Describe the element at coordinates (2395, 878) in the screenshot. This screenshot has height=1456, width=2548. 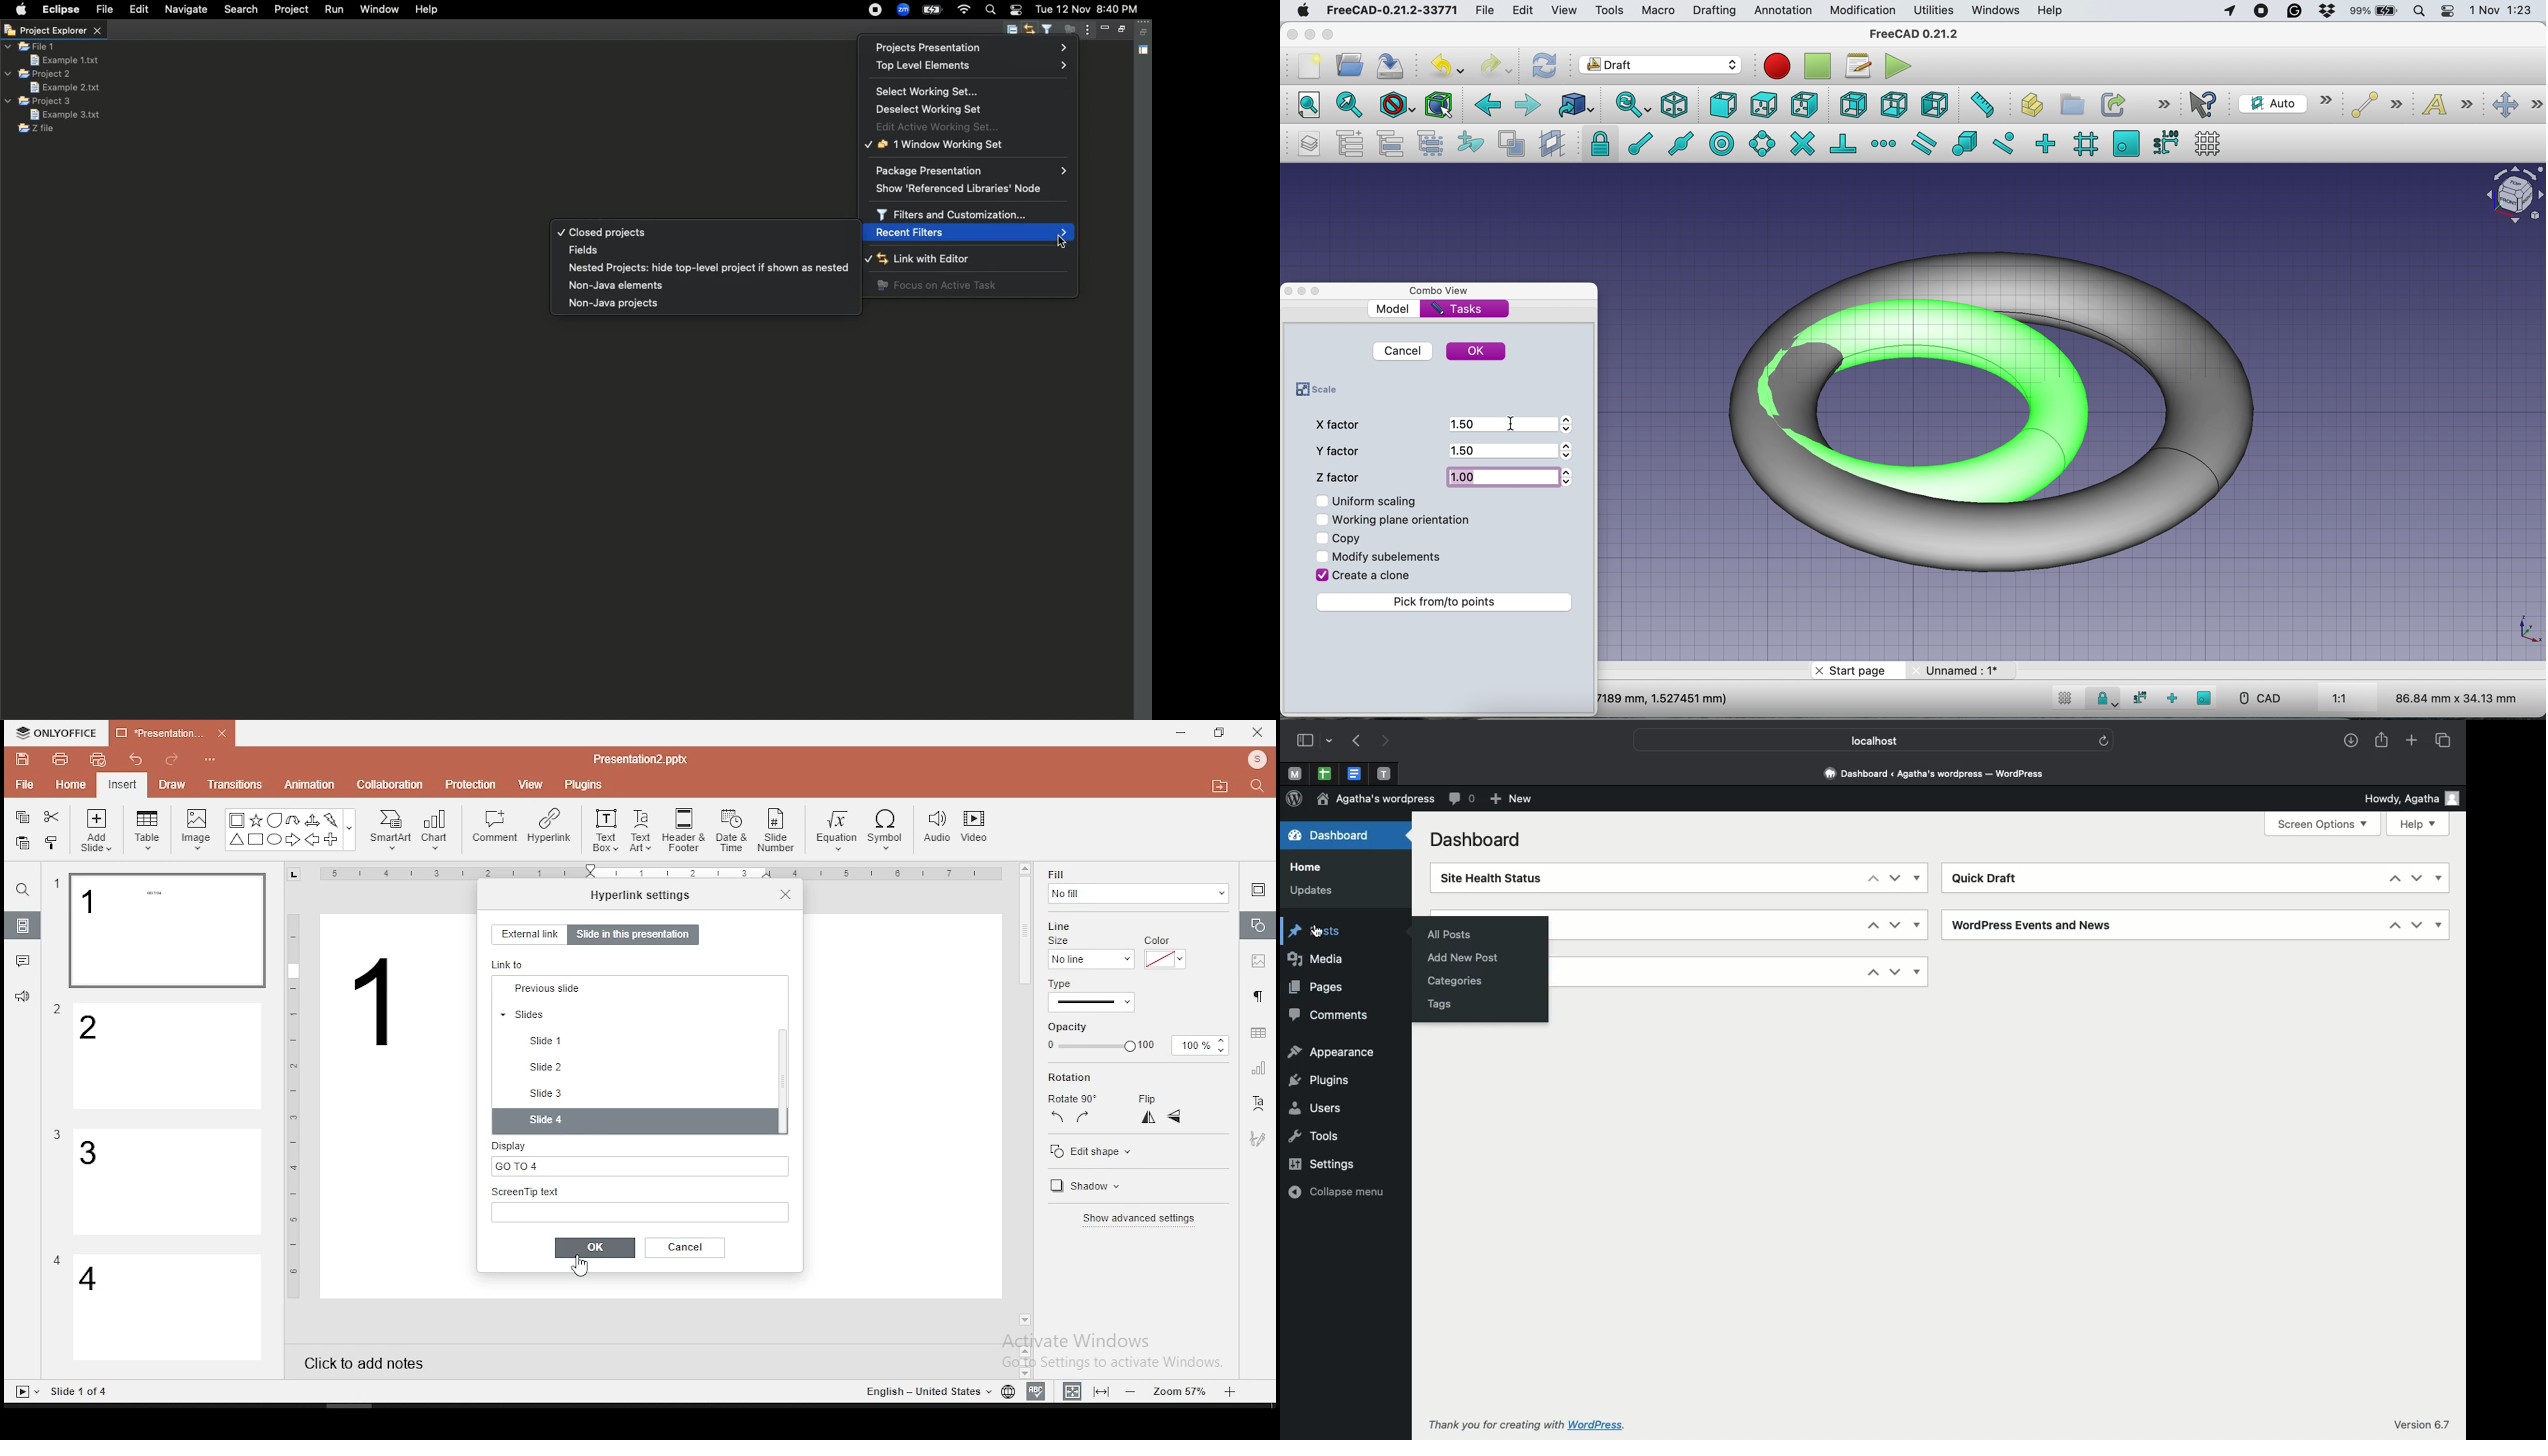
I see `Up` at that location.